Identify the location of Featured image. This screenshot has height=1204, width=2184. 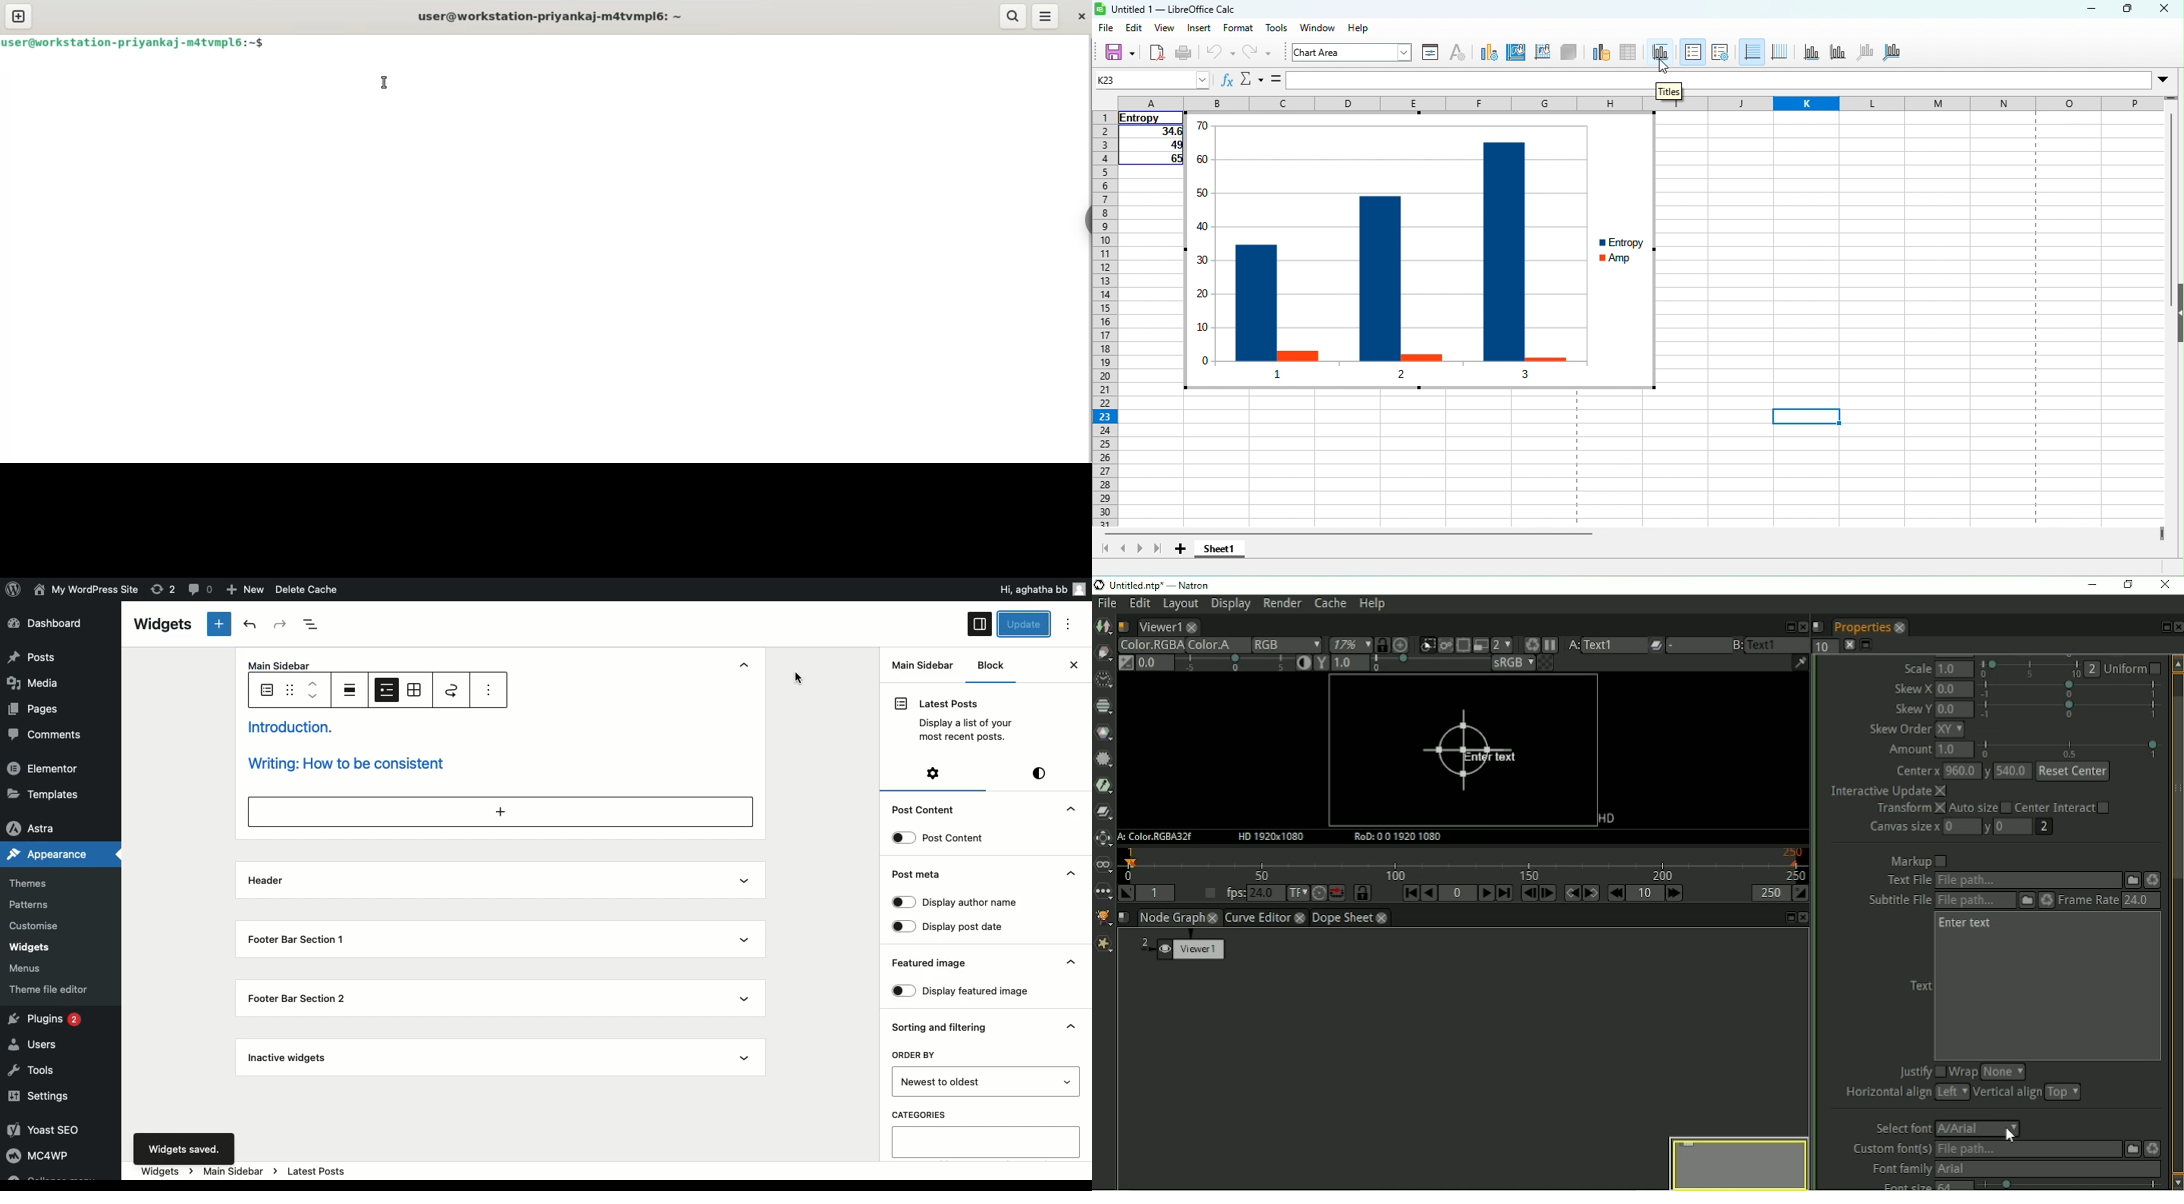
(926, 965).